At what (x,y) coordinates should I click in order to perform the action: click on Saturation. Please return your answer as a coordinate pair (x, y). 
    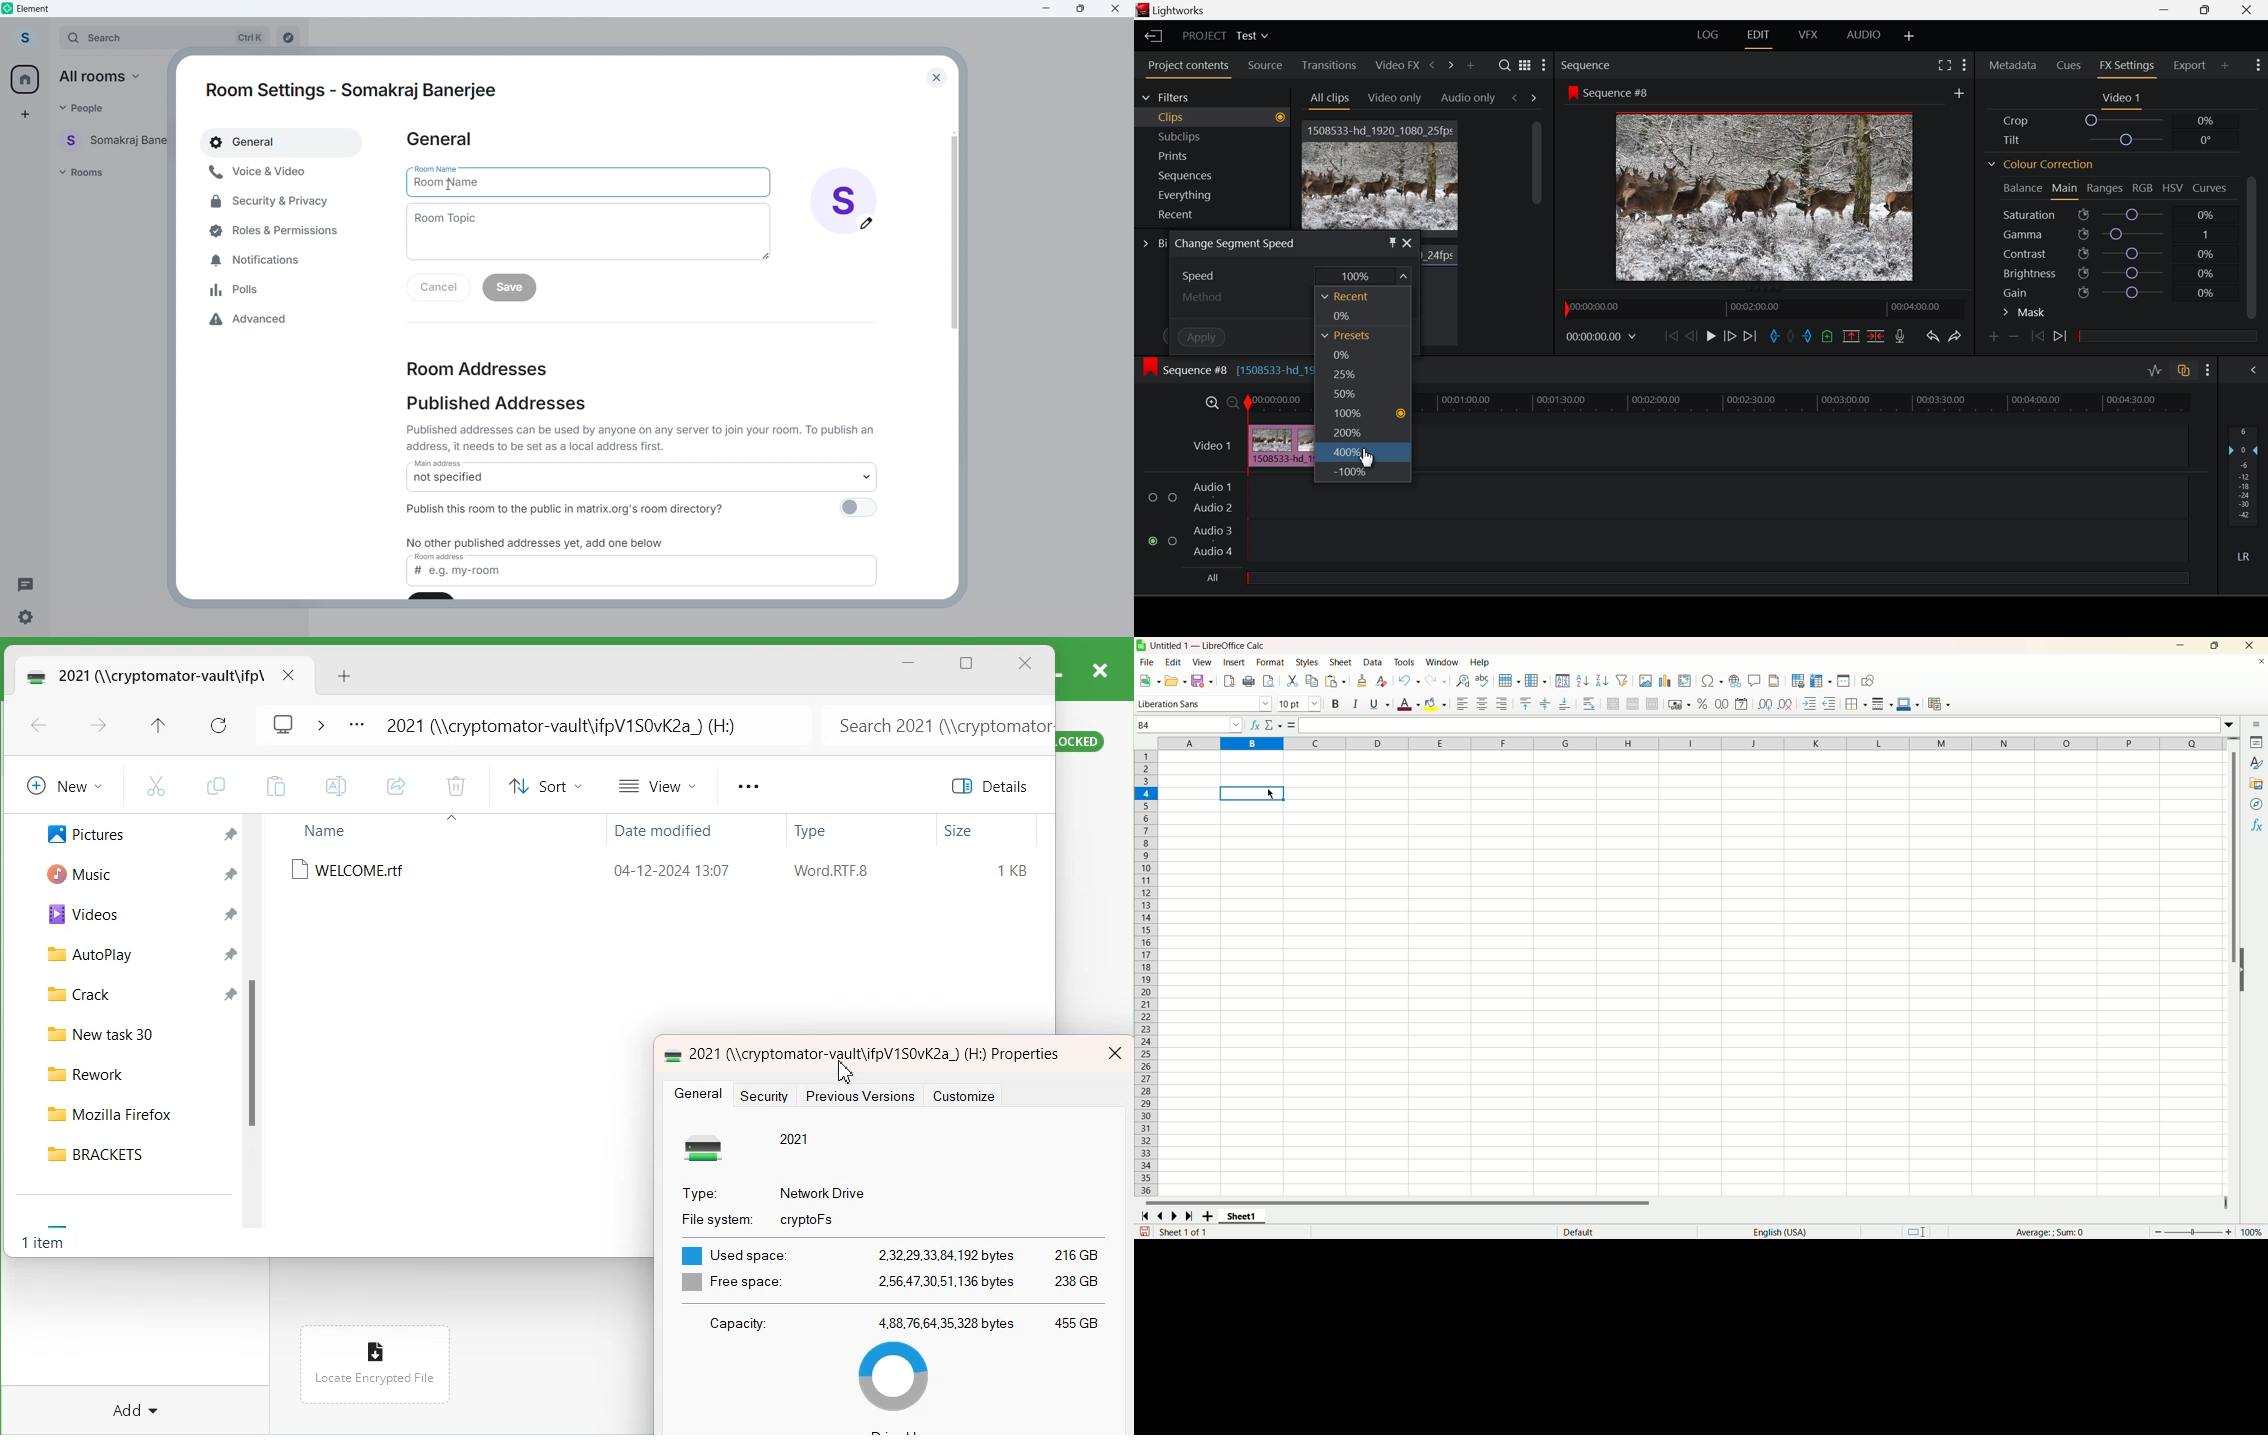
    Looking at the image, I should click on (2107, 214).